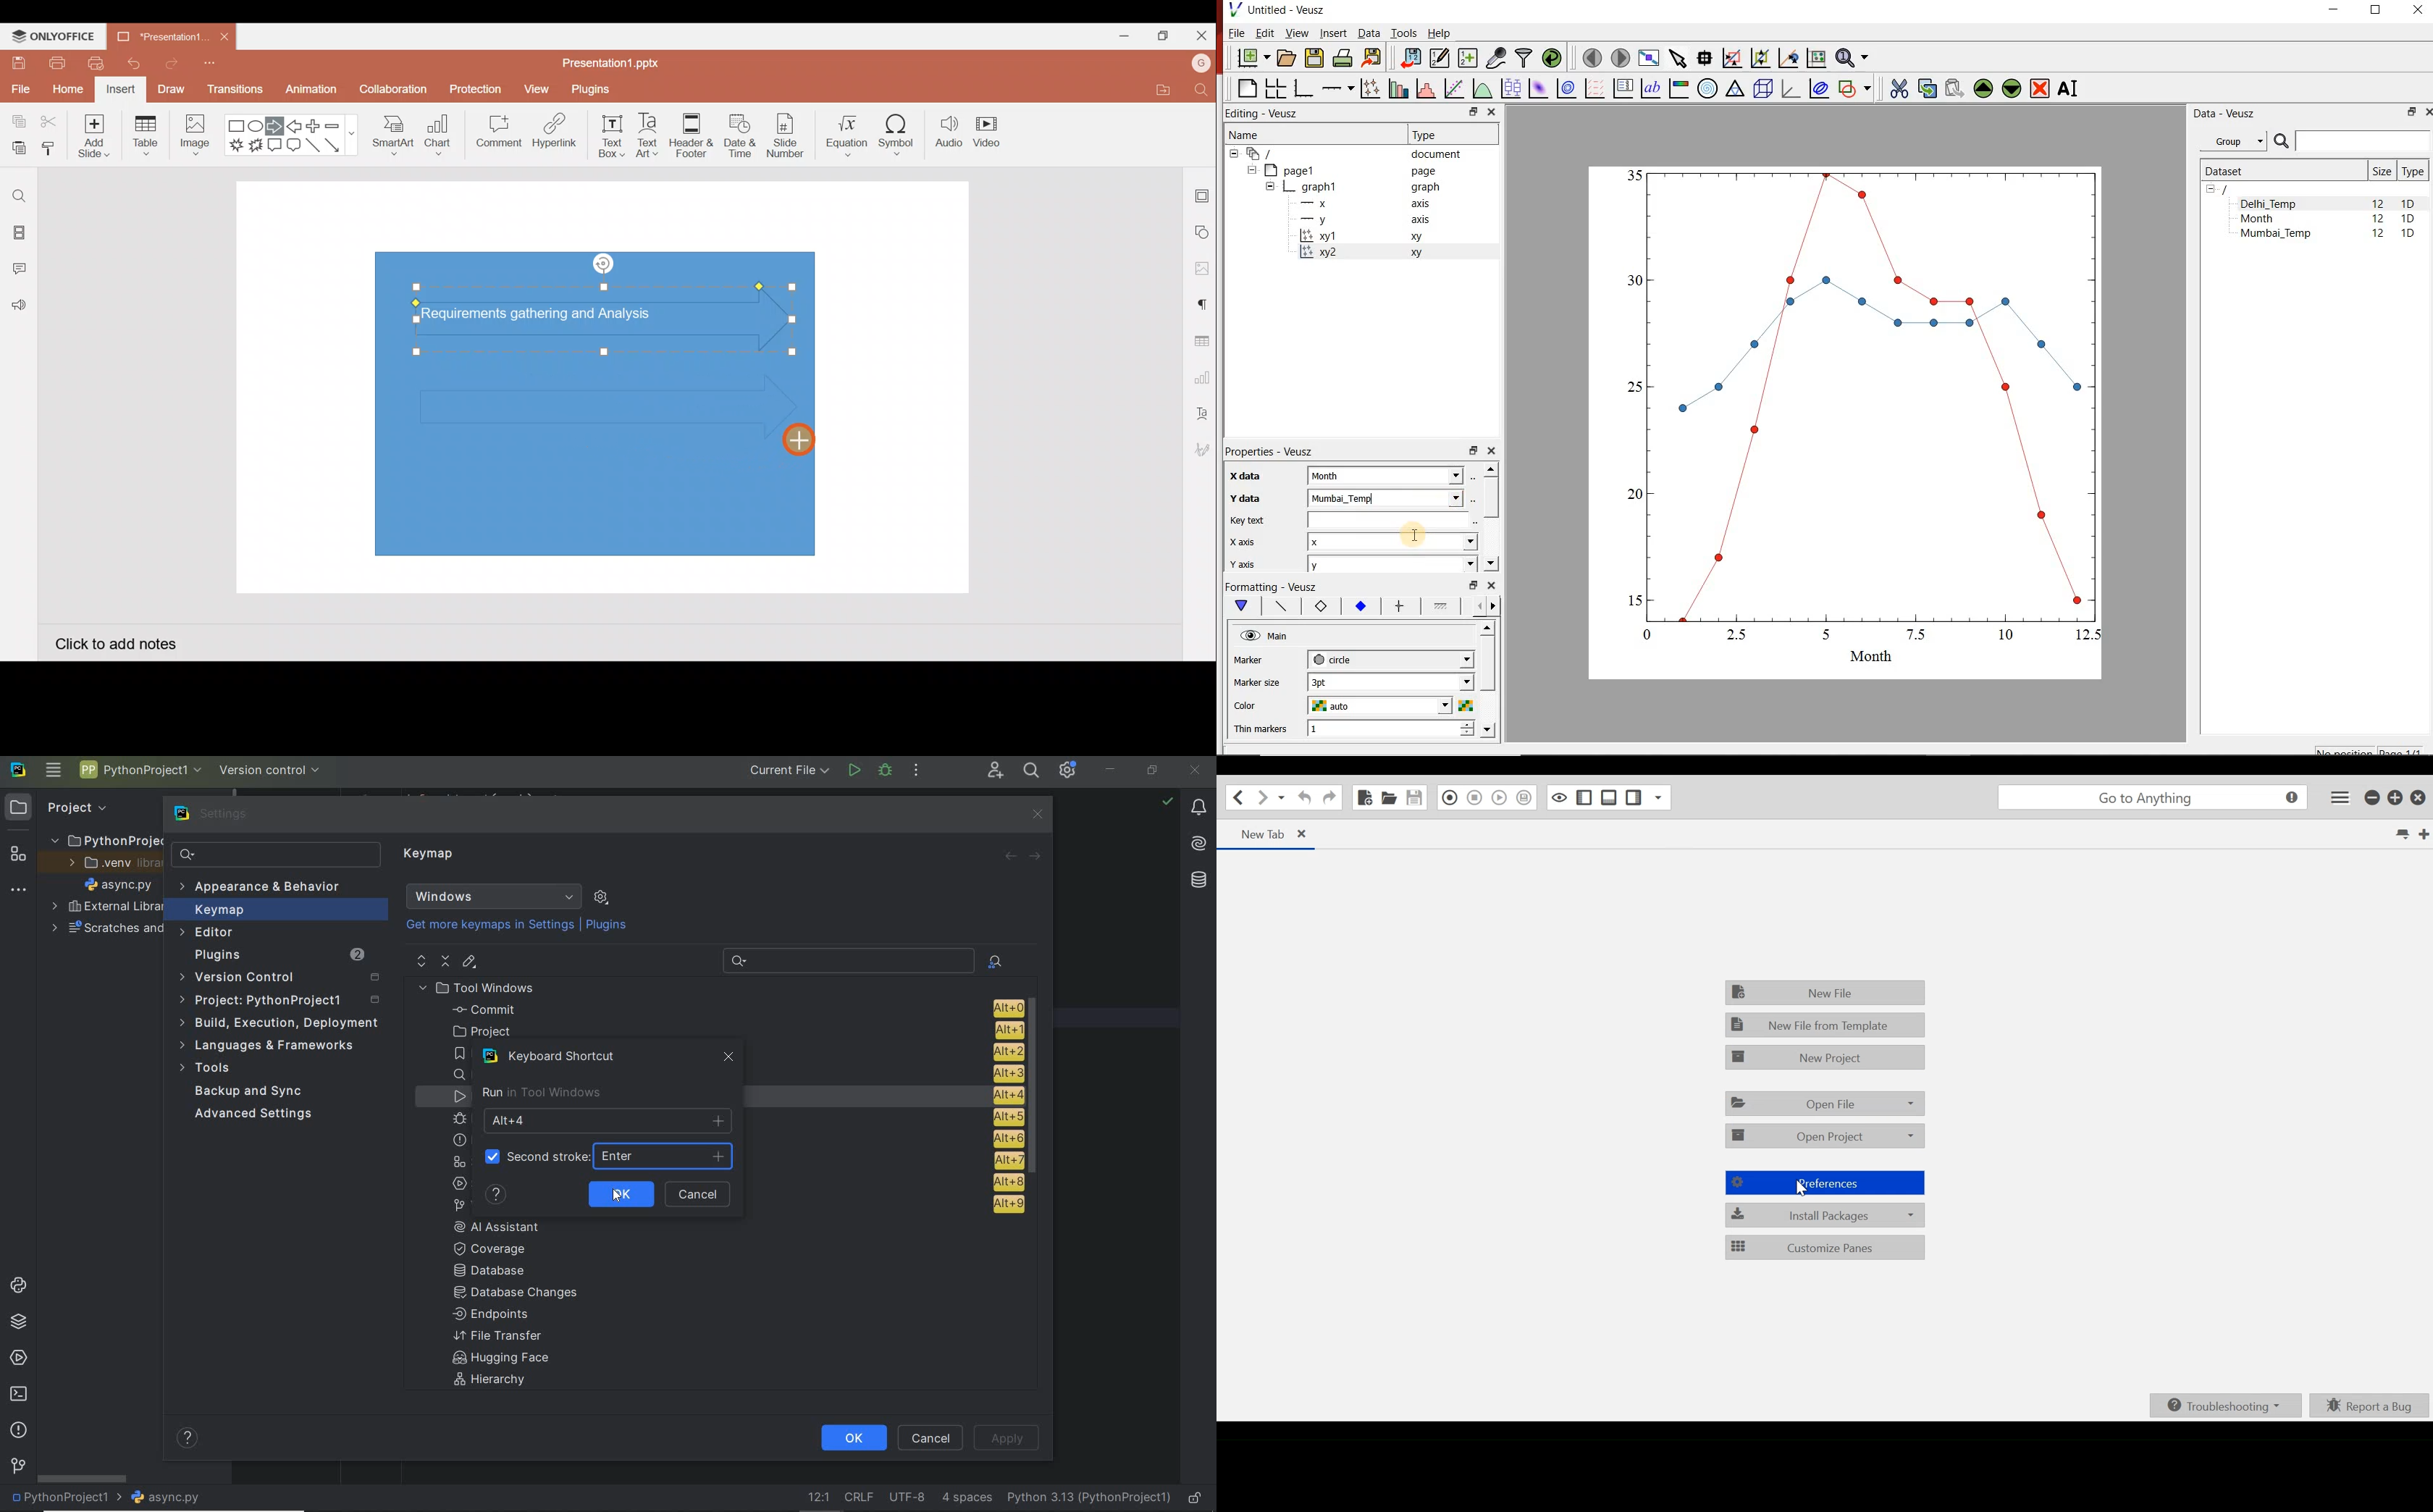  I want to click on click to recenter graph axes, so click(1788, 59).